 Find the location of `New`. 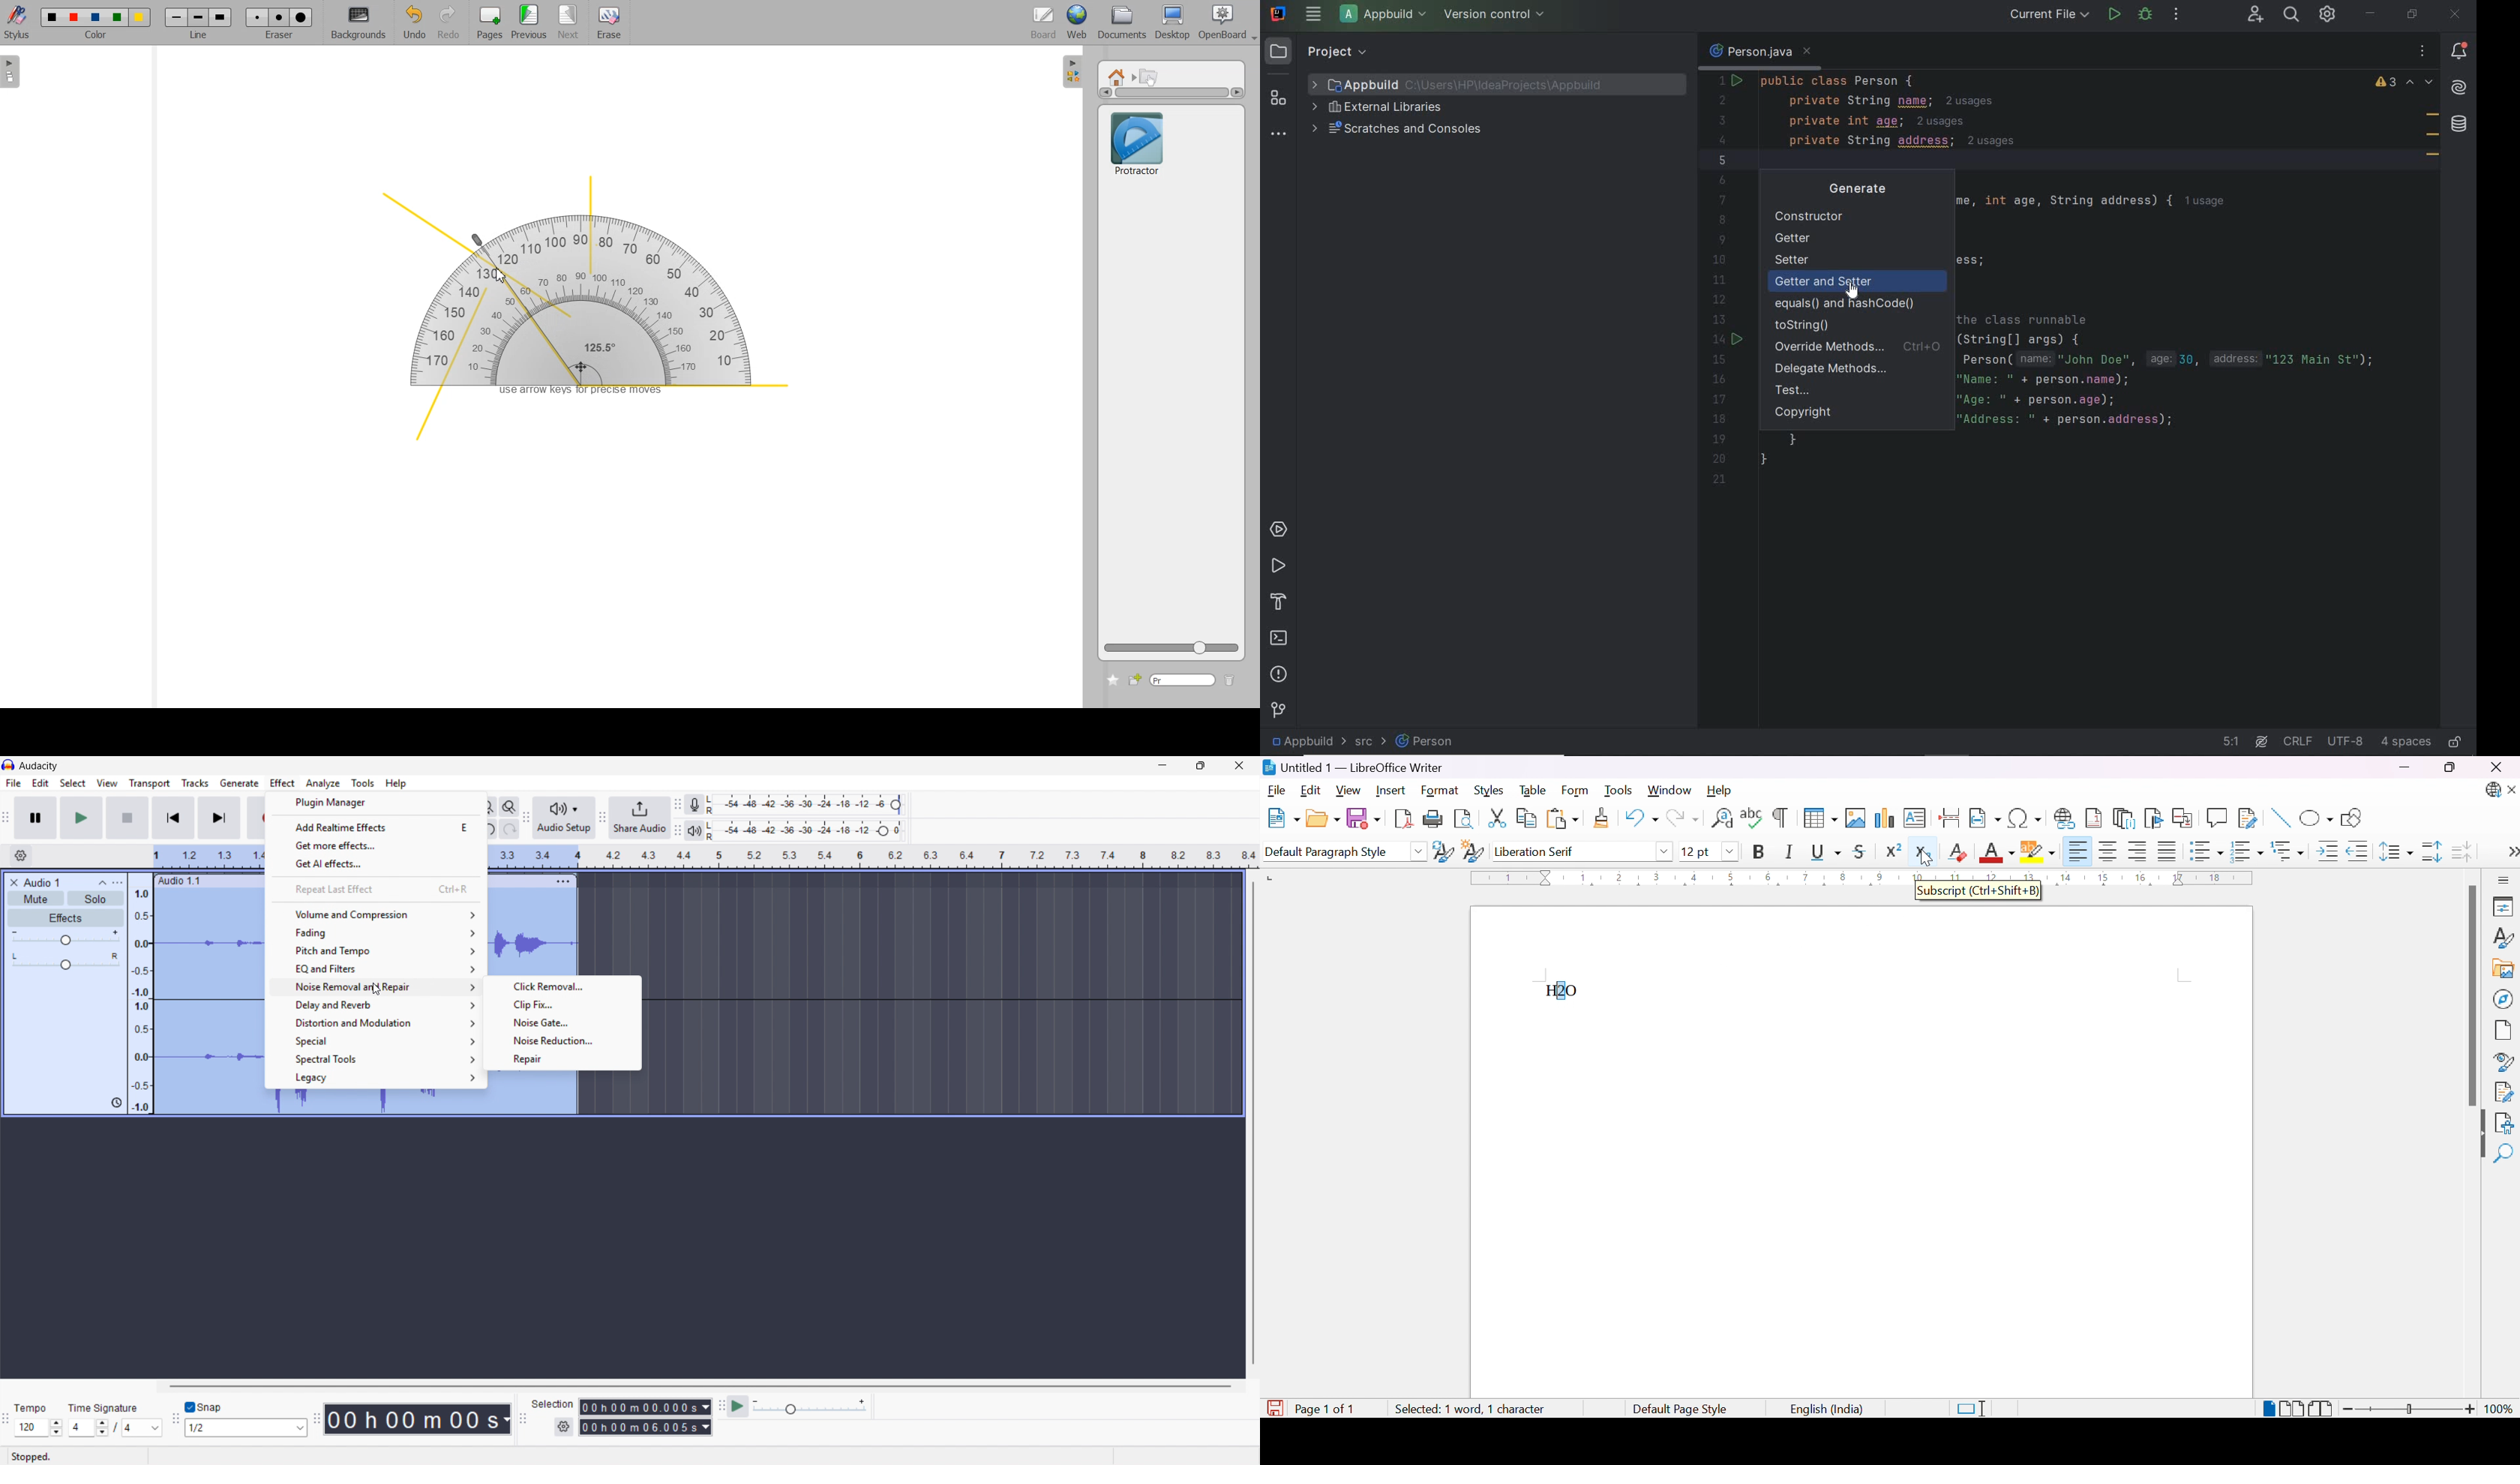

New is located at coordinates (1282, 819).